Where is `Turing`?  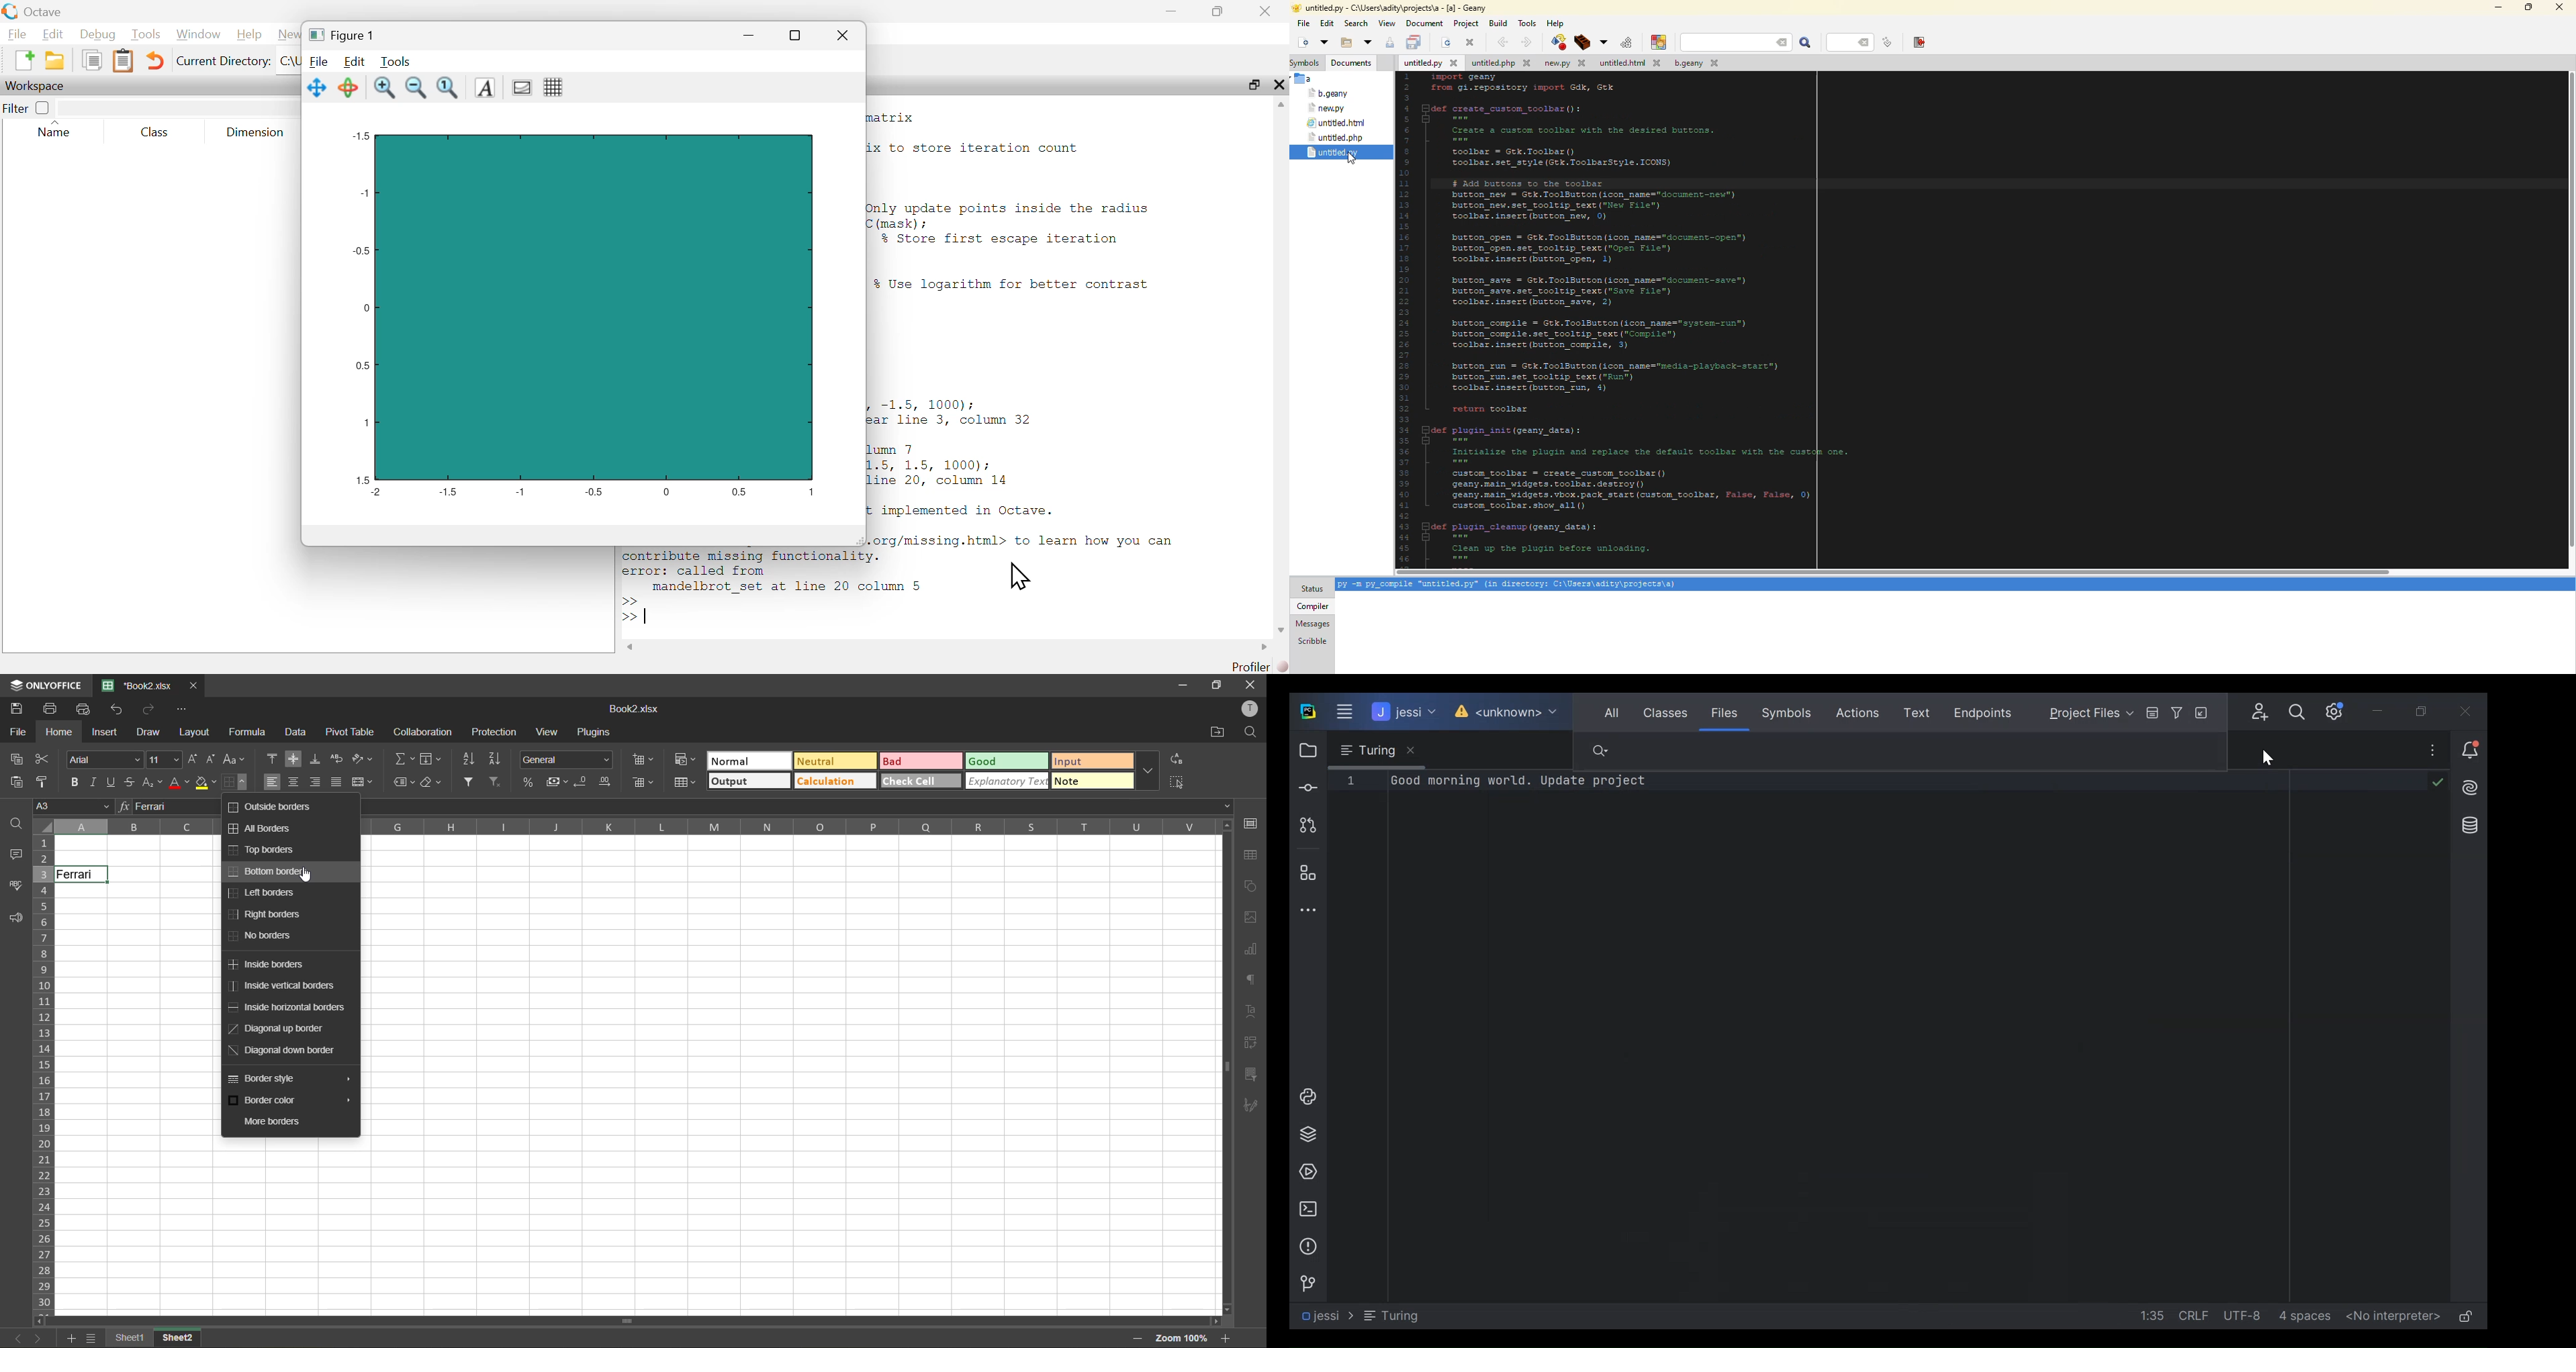 Turing is located at coordinates (1388, 1315).